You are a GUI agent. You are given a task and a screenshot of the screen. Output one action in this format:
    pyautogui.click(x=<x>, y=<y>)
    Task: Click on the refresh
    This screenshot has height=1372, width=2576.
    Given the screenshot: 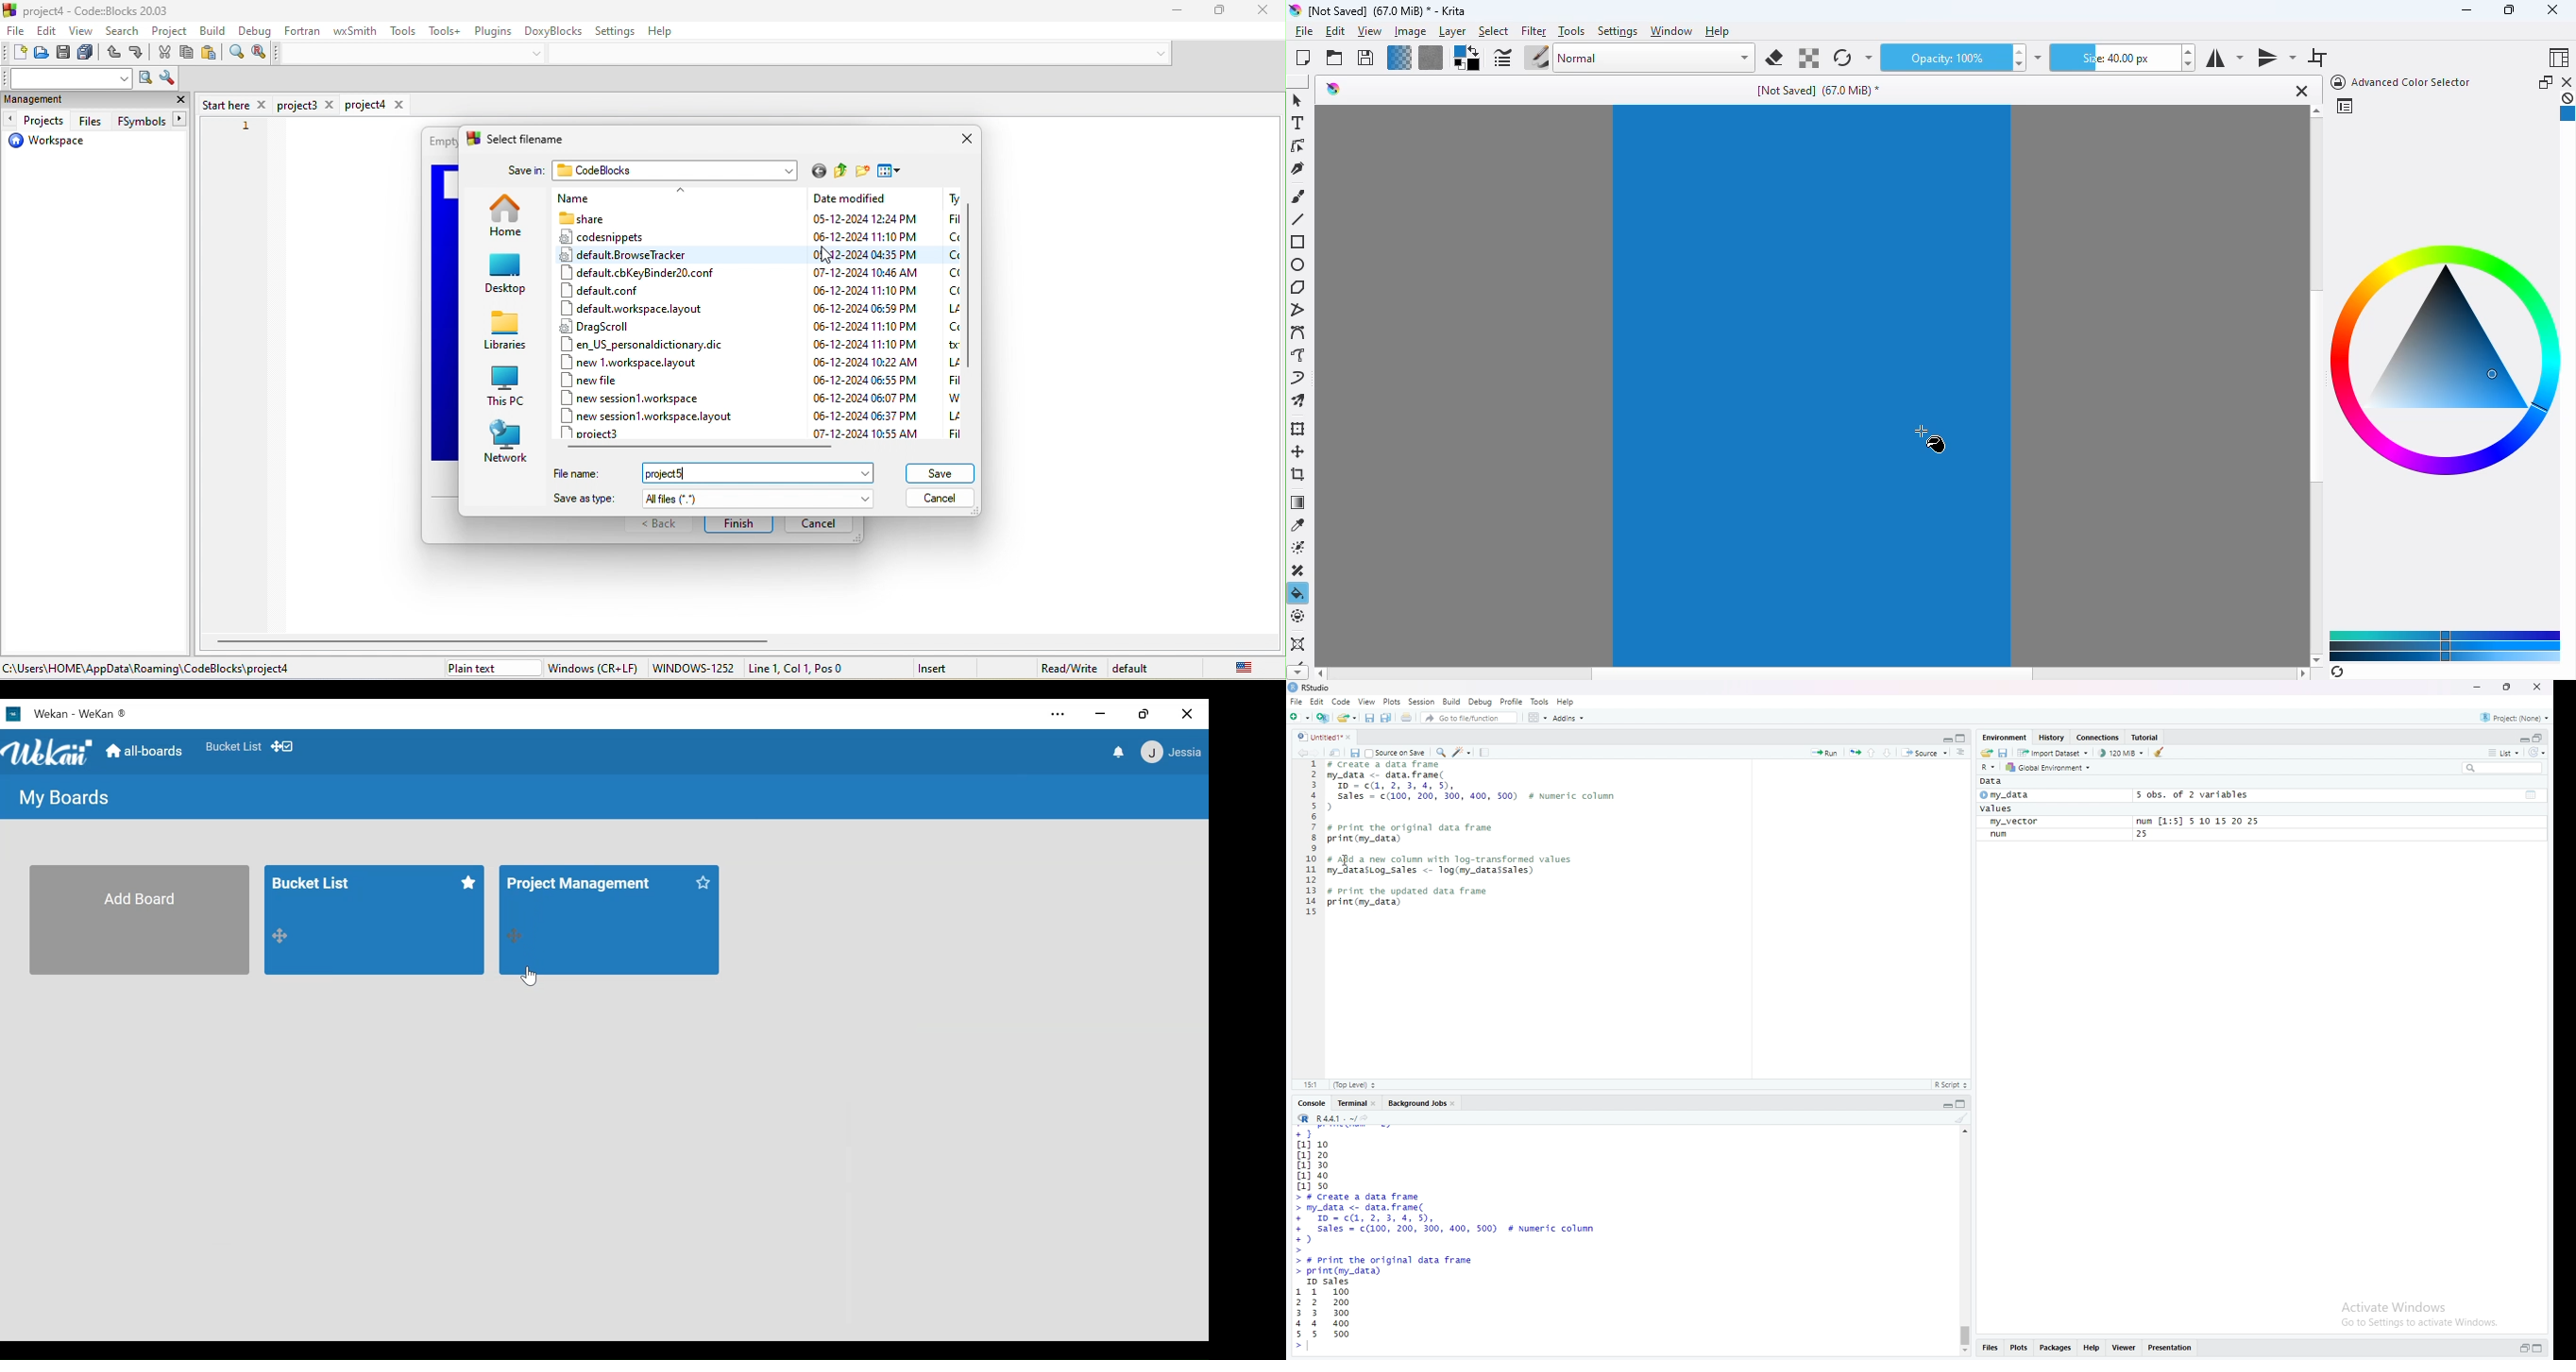 What is the action you would take?
    pyautogui.click(x=2337, y=672)
    